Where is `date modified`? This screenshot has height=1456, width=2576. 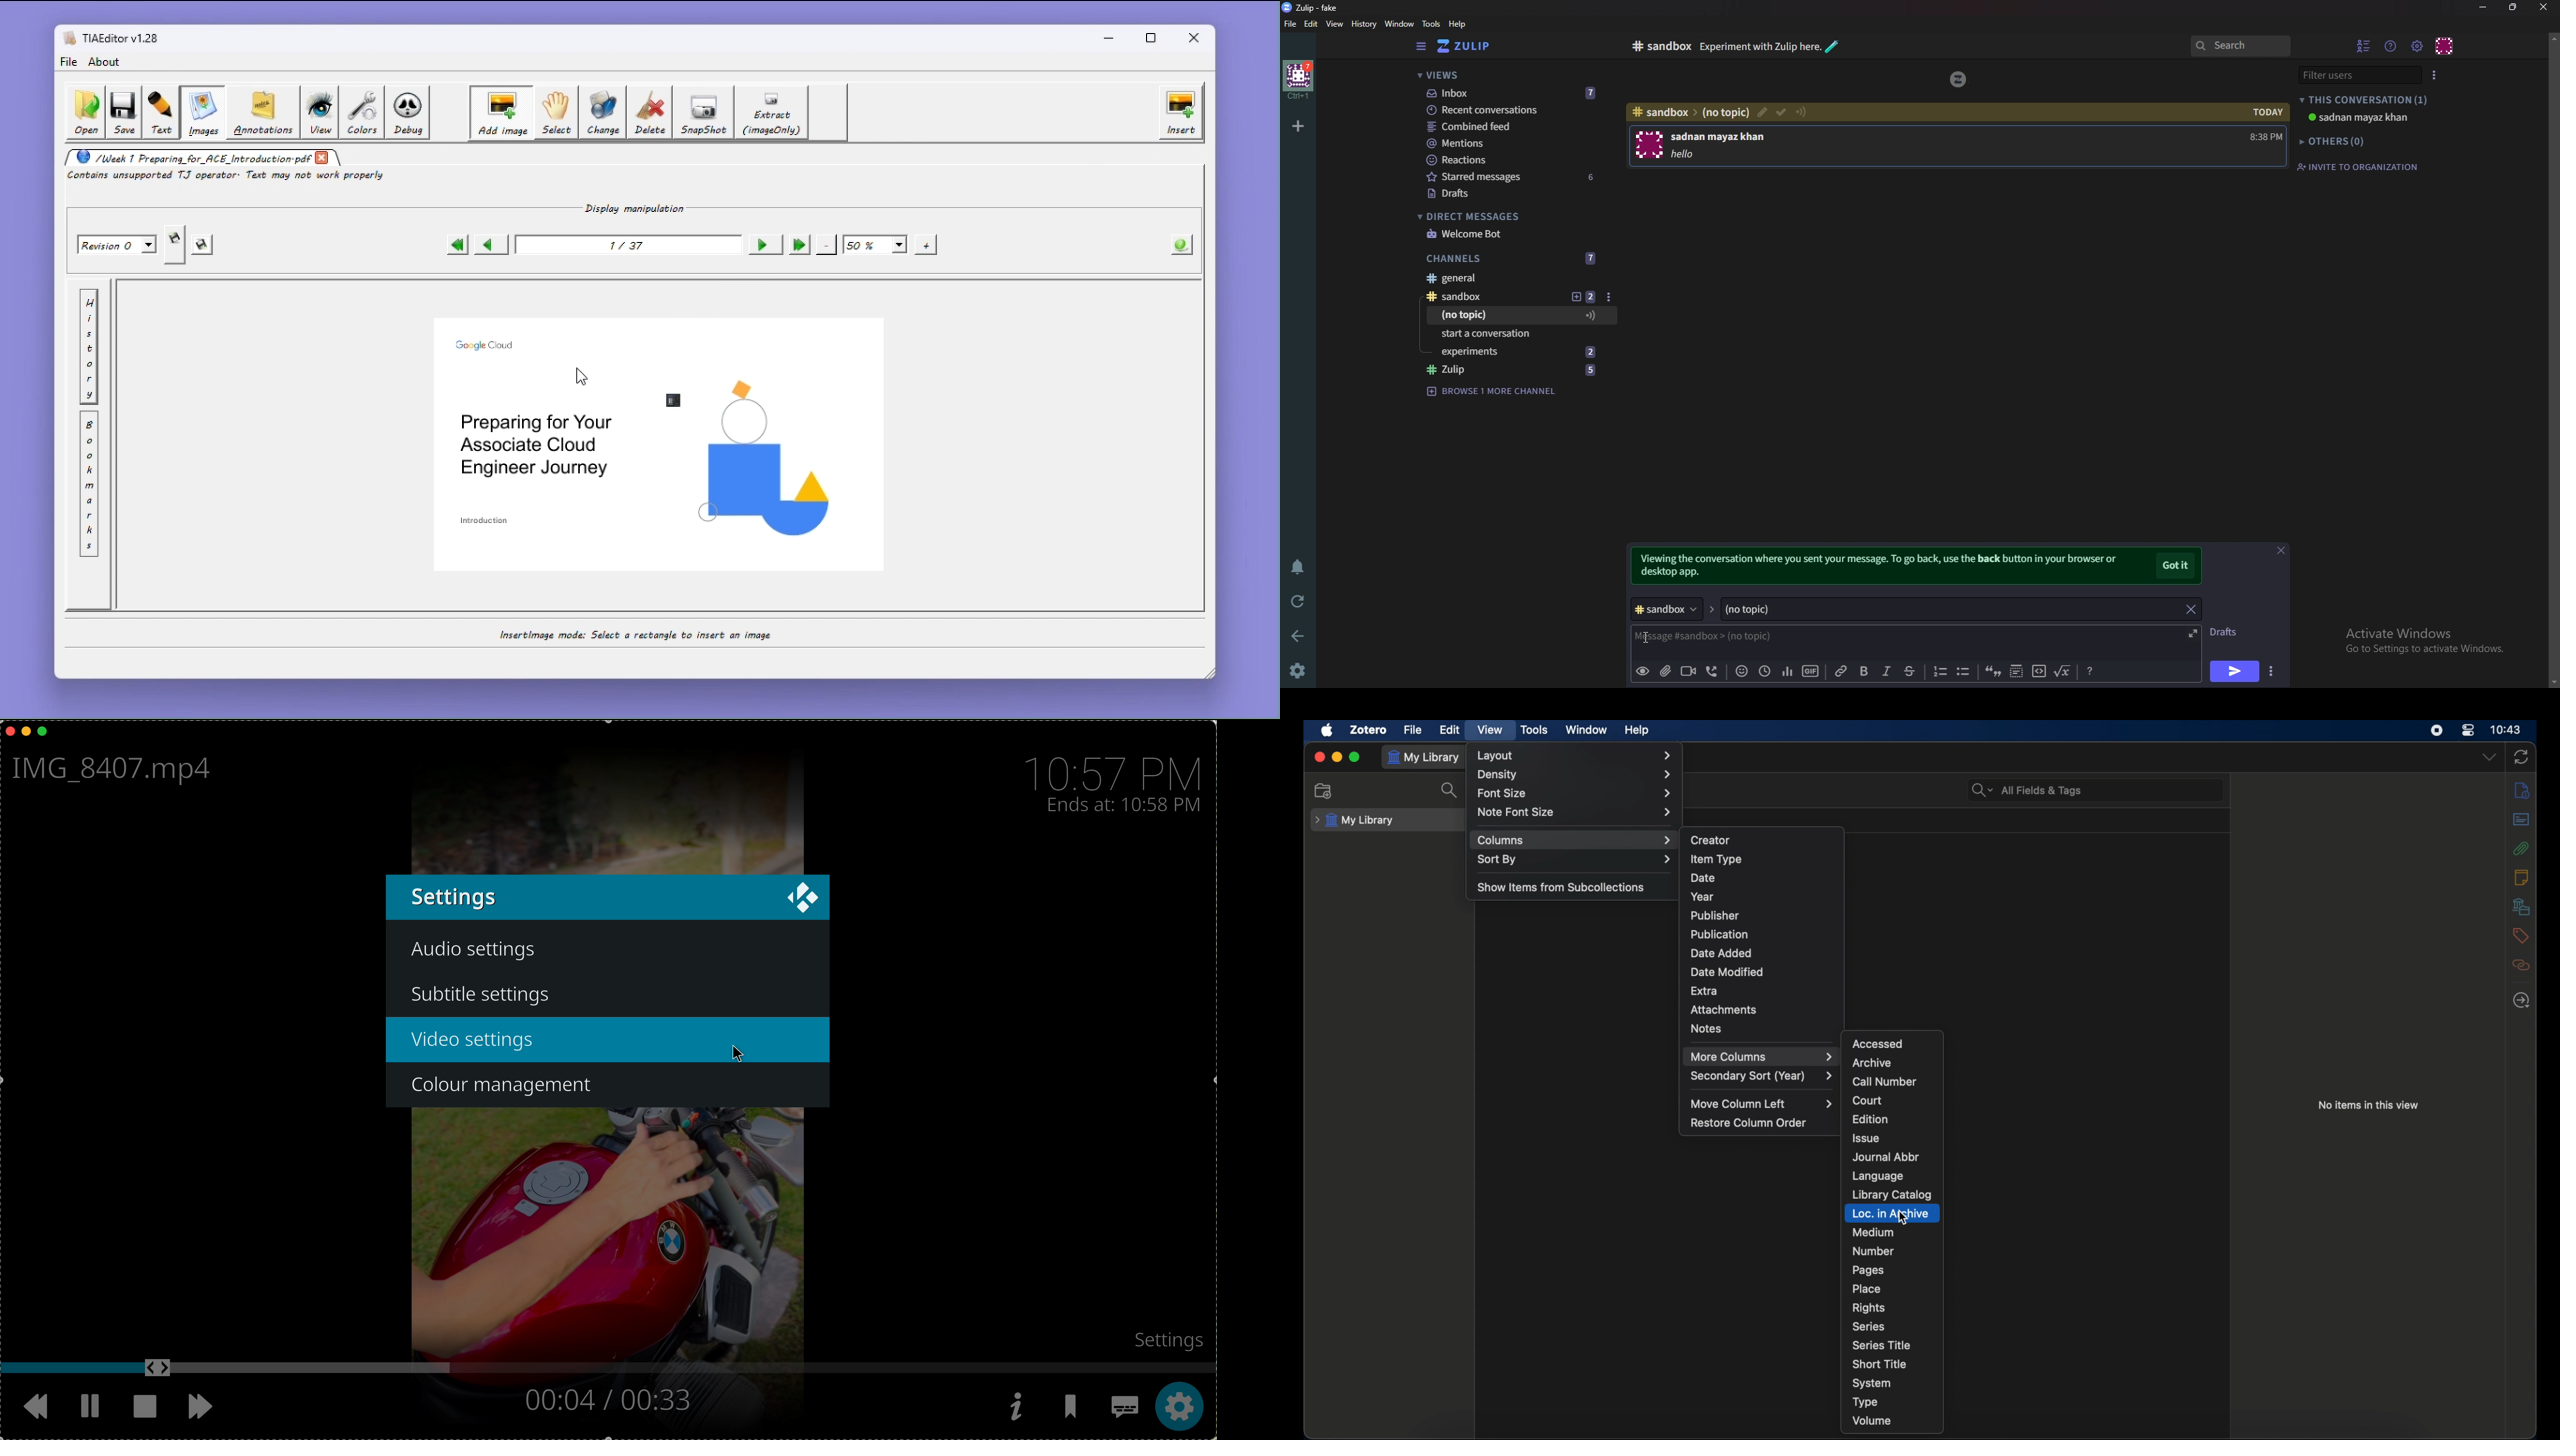
date modified is located at coordinates (1727, 971).